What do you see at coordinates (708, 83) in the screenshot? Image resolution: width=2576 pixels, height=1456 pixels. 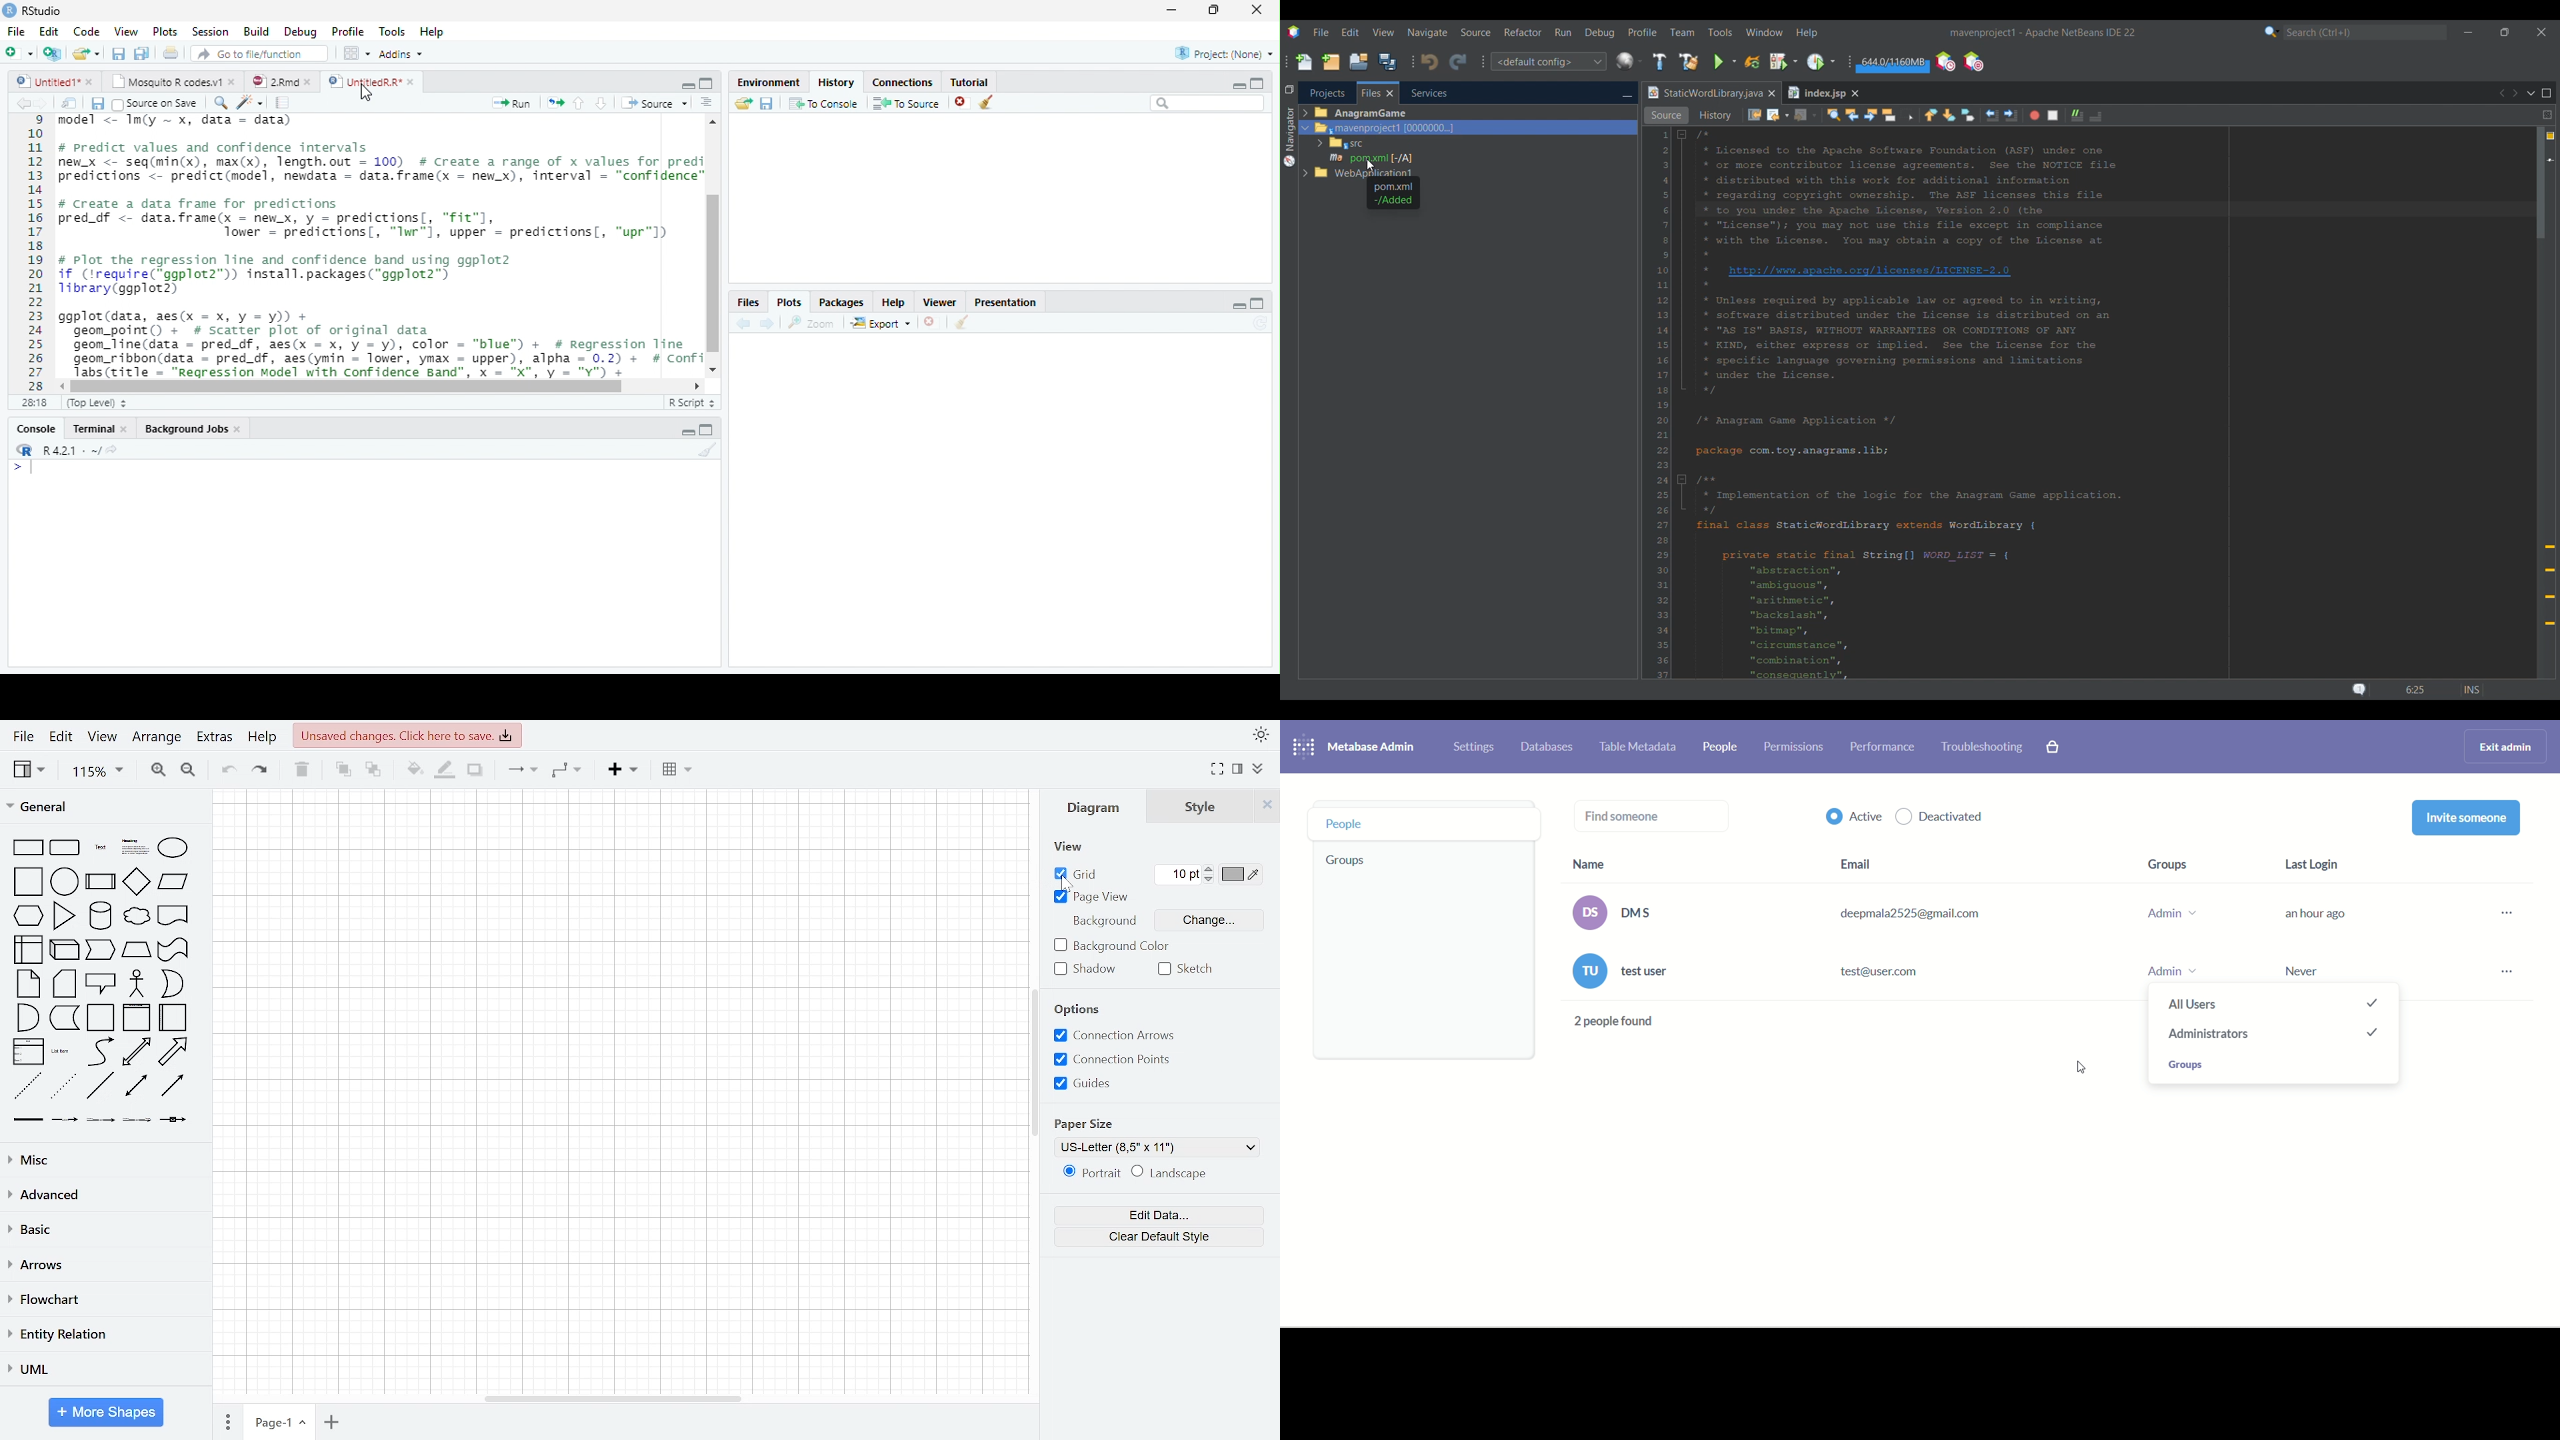 I see `Maximize` at bounding box center [708, 83].